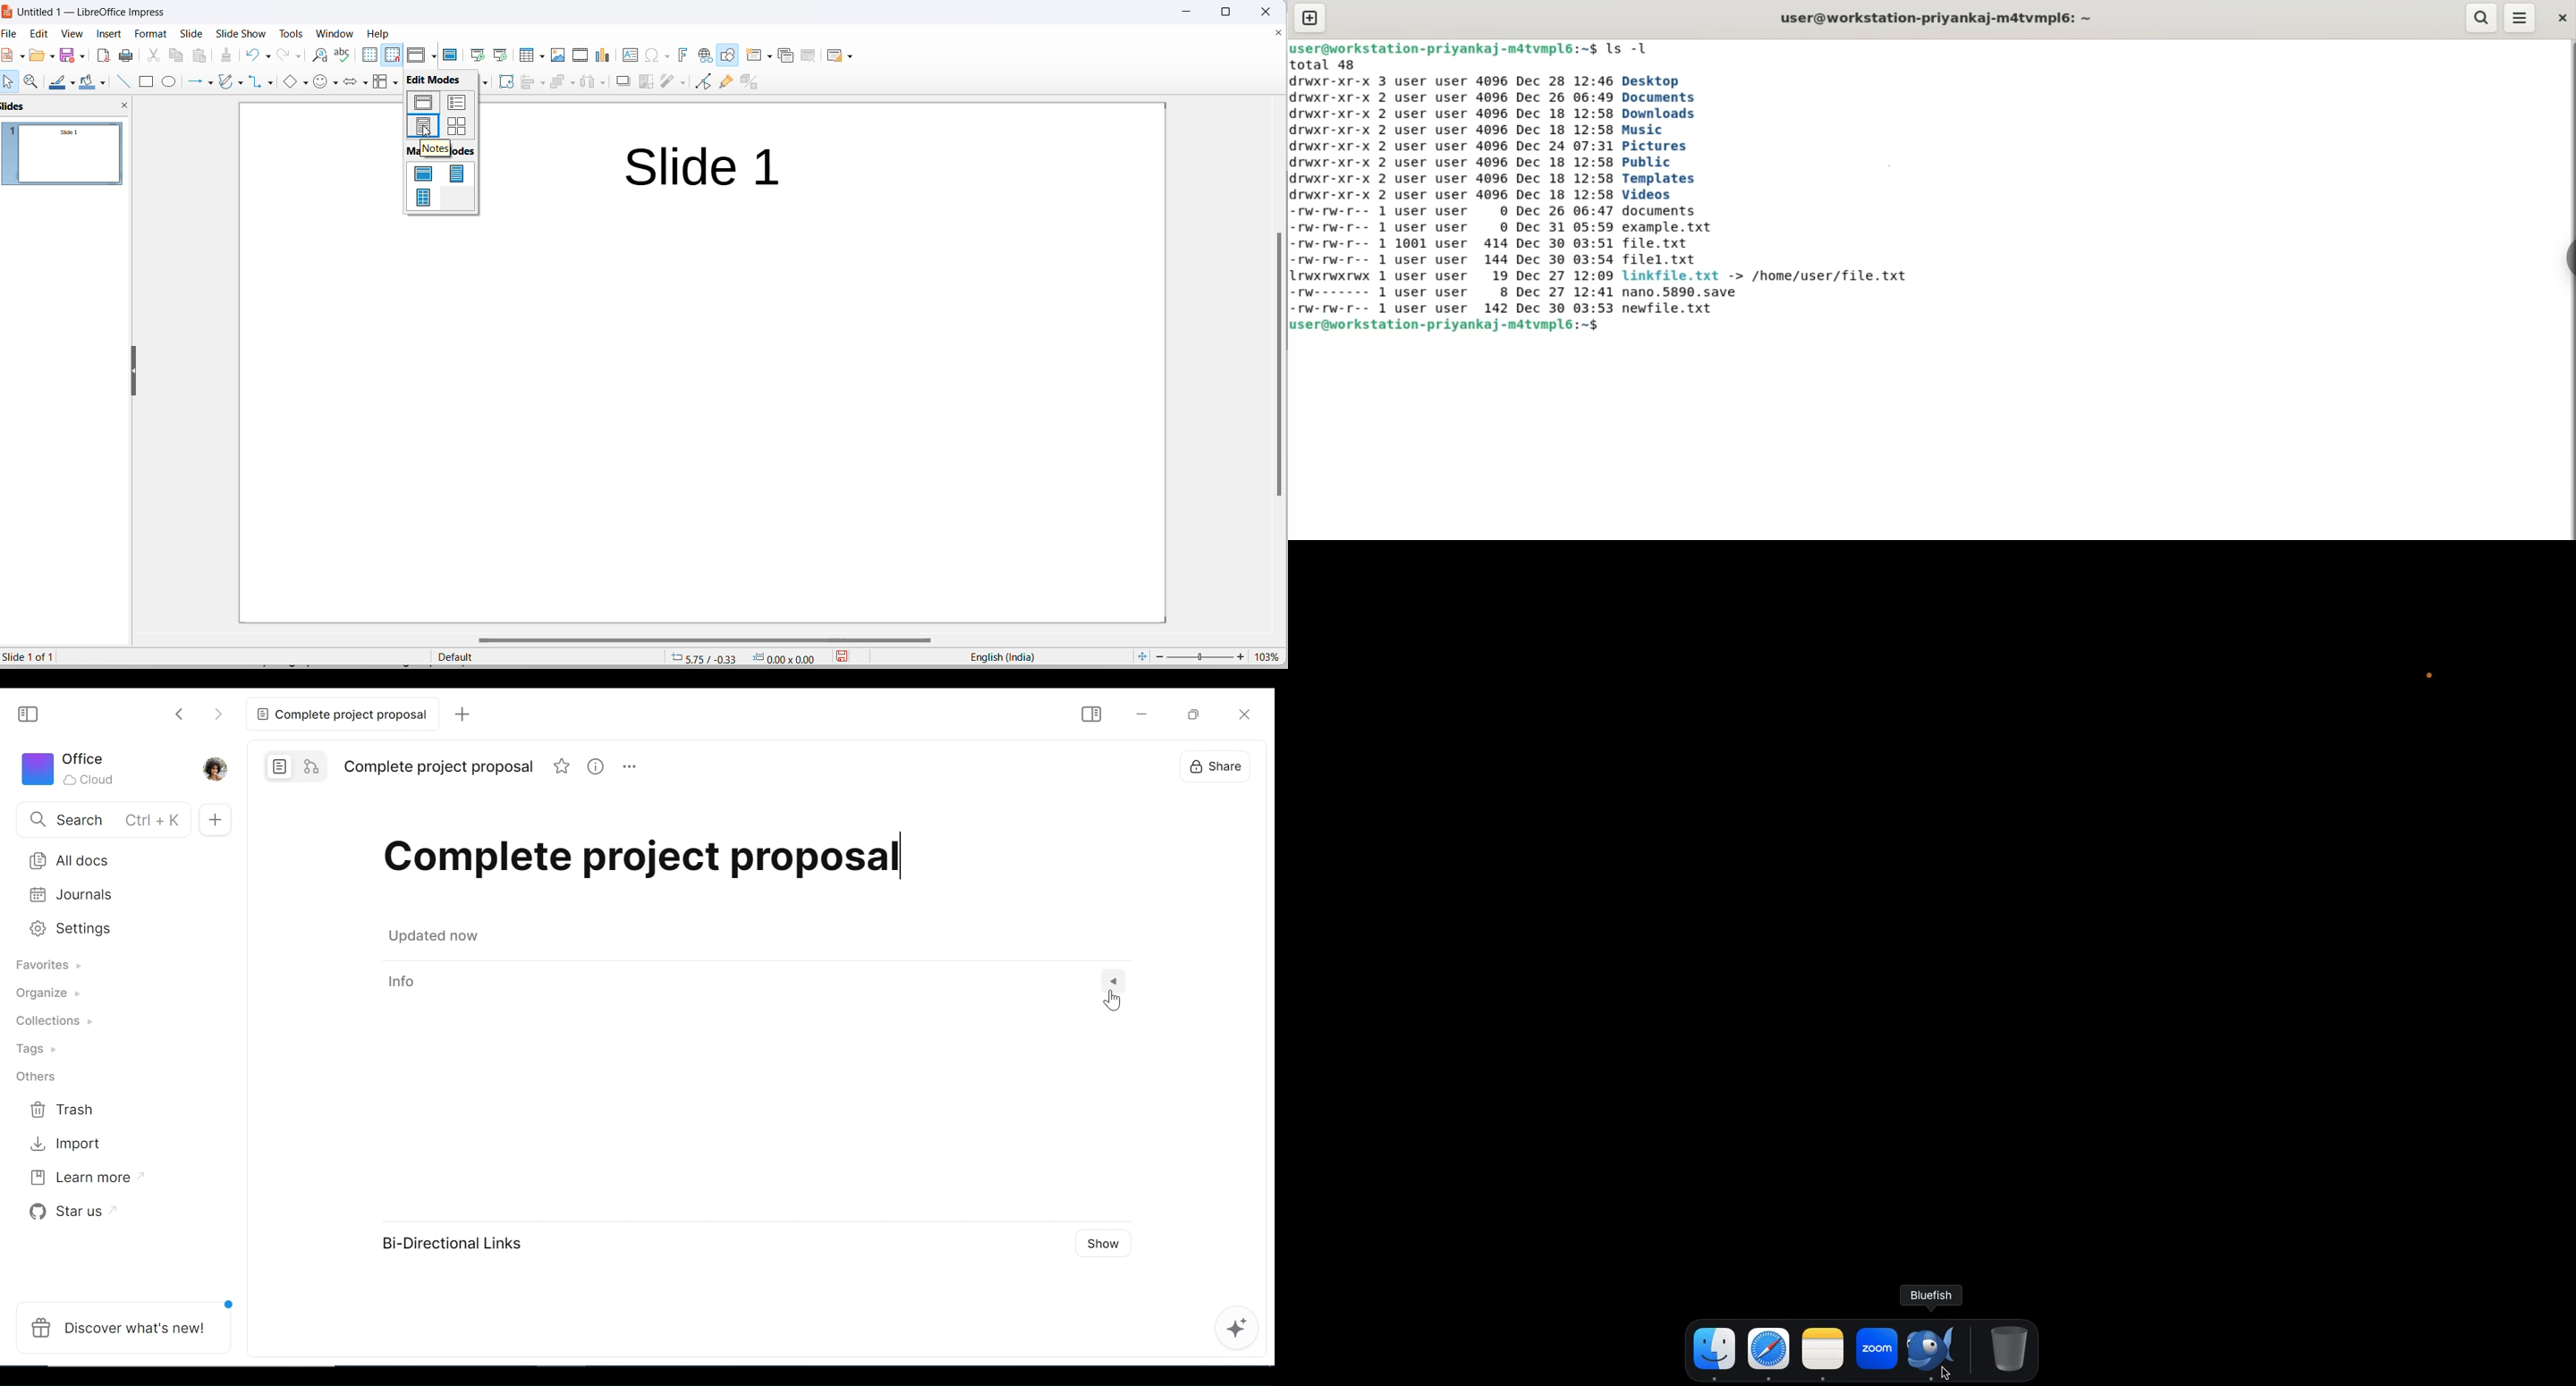  I want to click on fit current slide to windows, so click(1143, 657).